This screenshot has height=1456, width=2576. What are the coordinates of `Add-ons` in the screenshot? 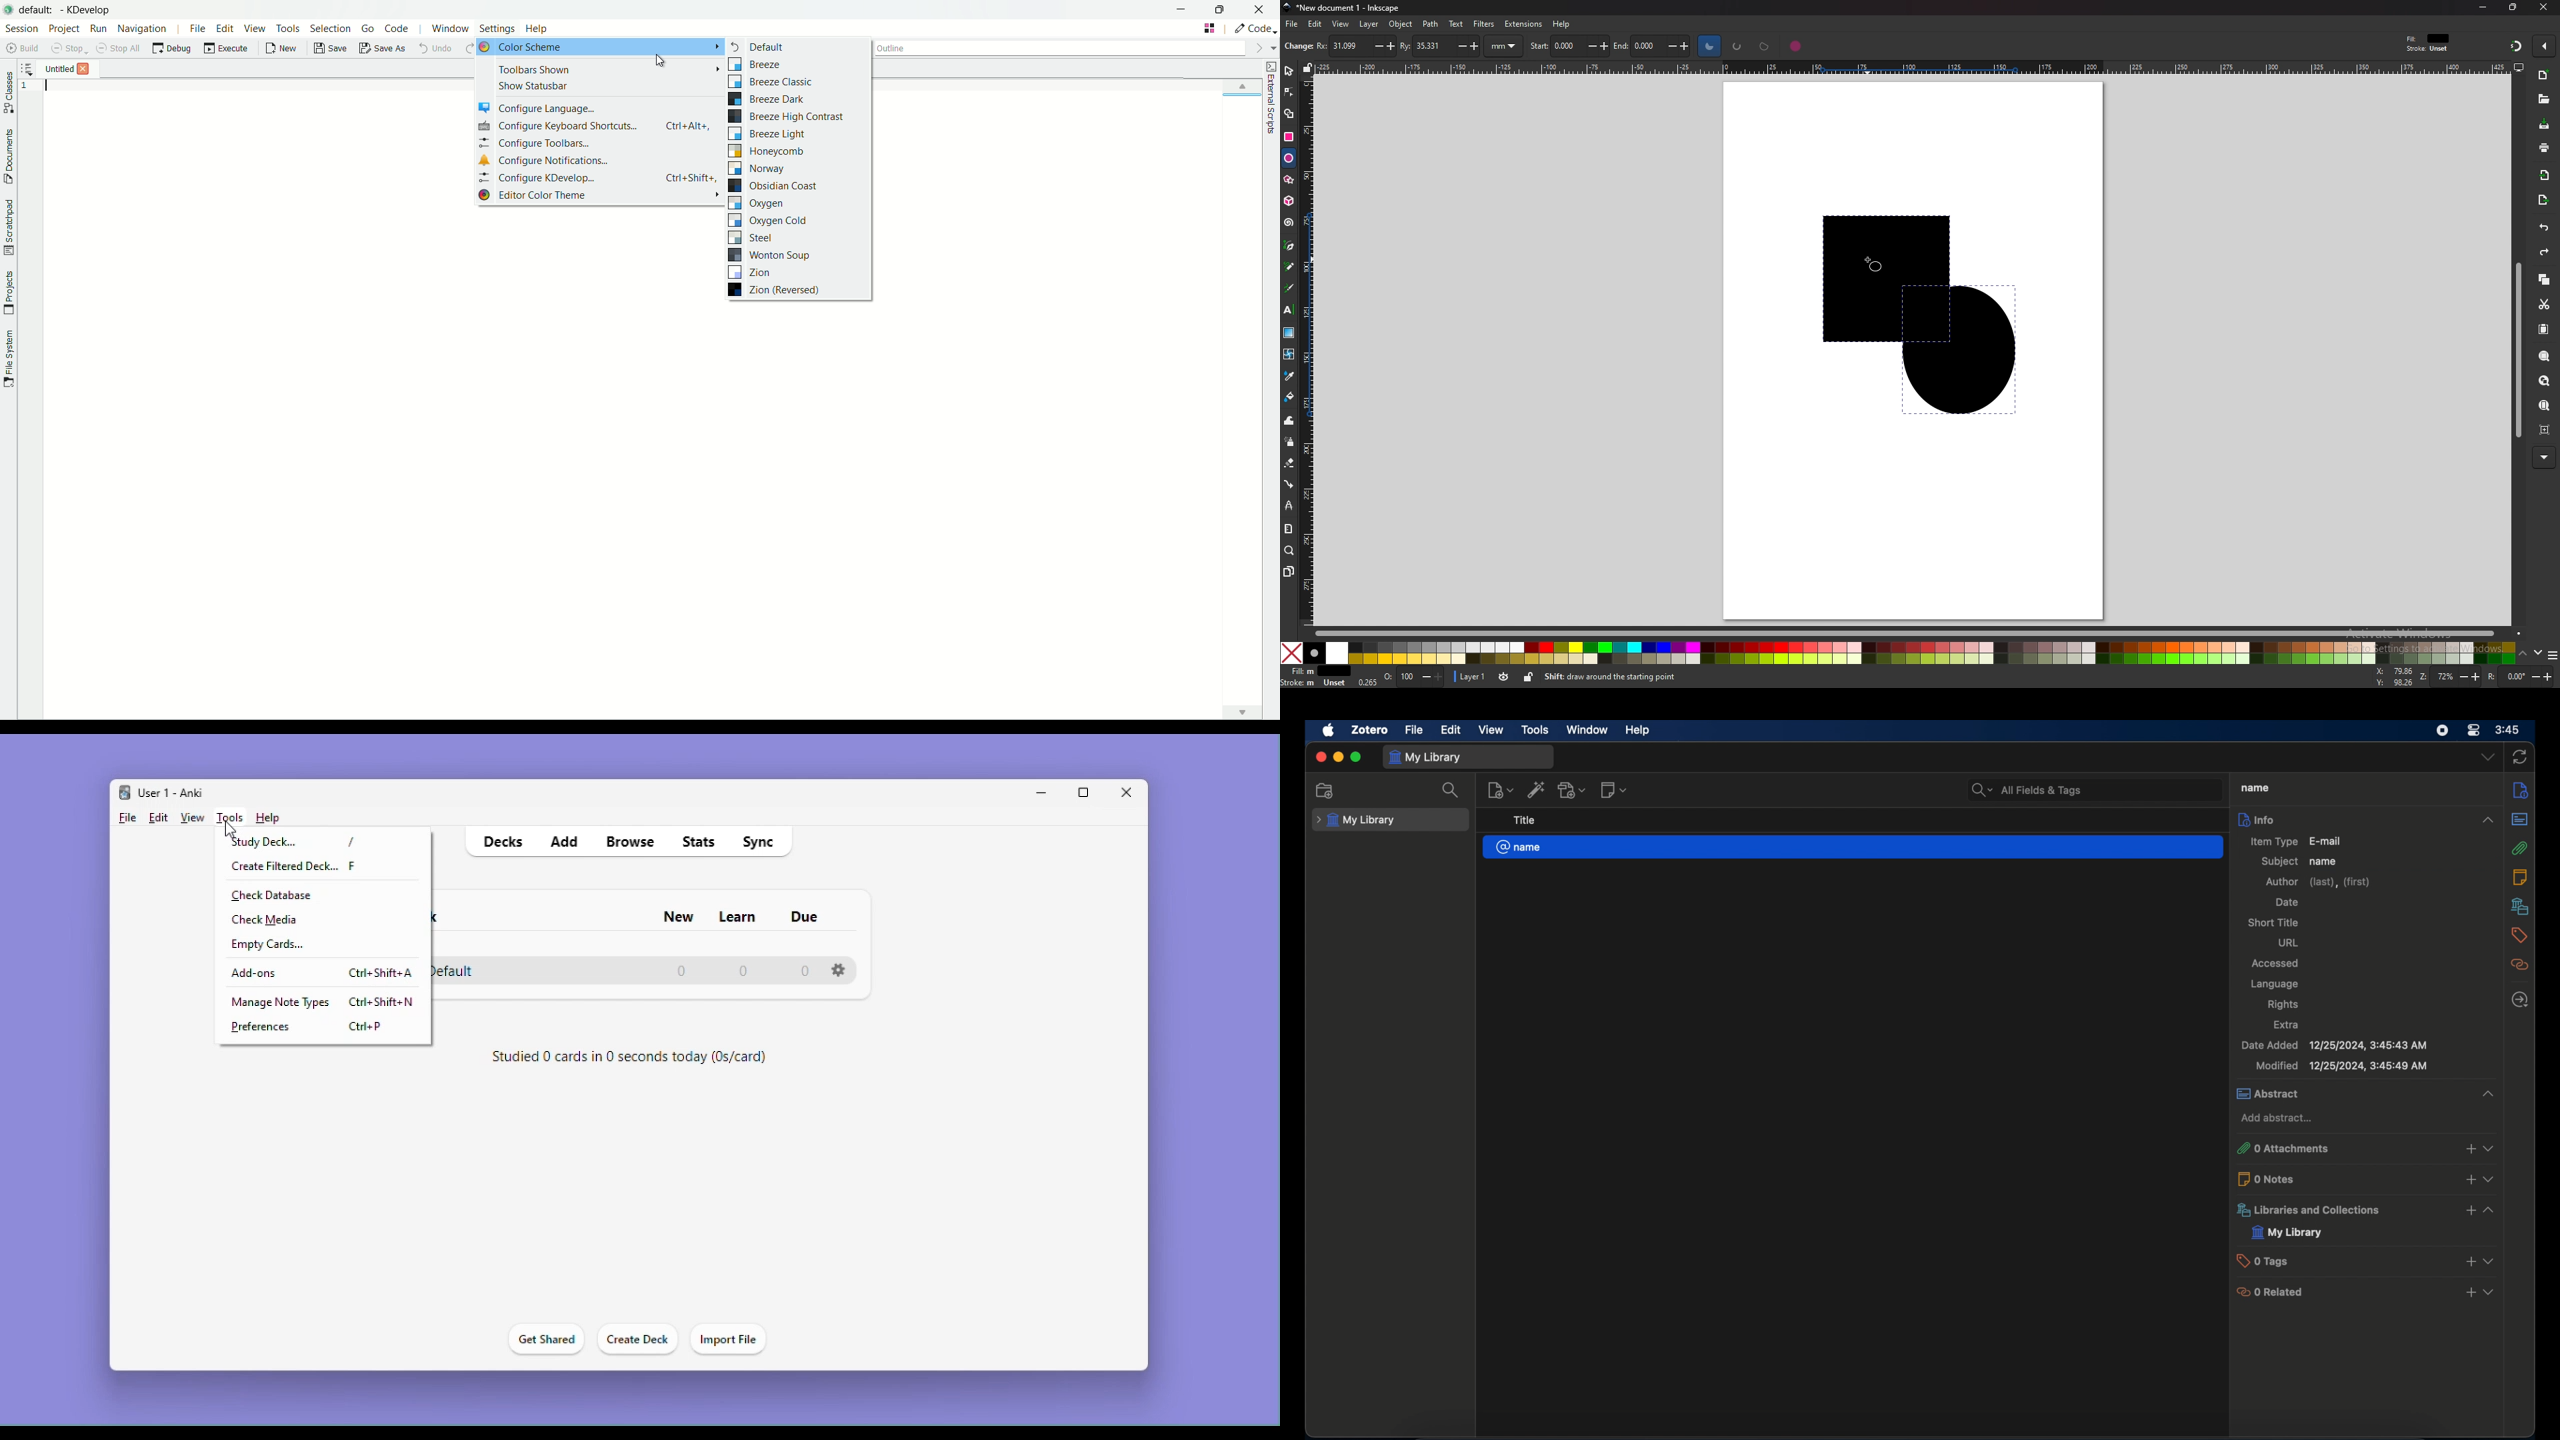 It's located at (255, 975).